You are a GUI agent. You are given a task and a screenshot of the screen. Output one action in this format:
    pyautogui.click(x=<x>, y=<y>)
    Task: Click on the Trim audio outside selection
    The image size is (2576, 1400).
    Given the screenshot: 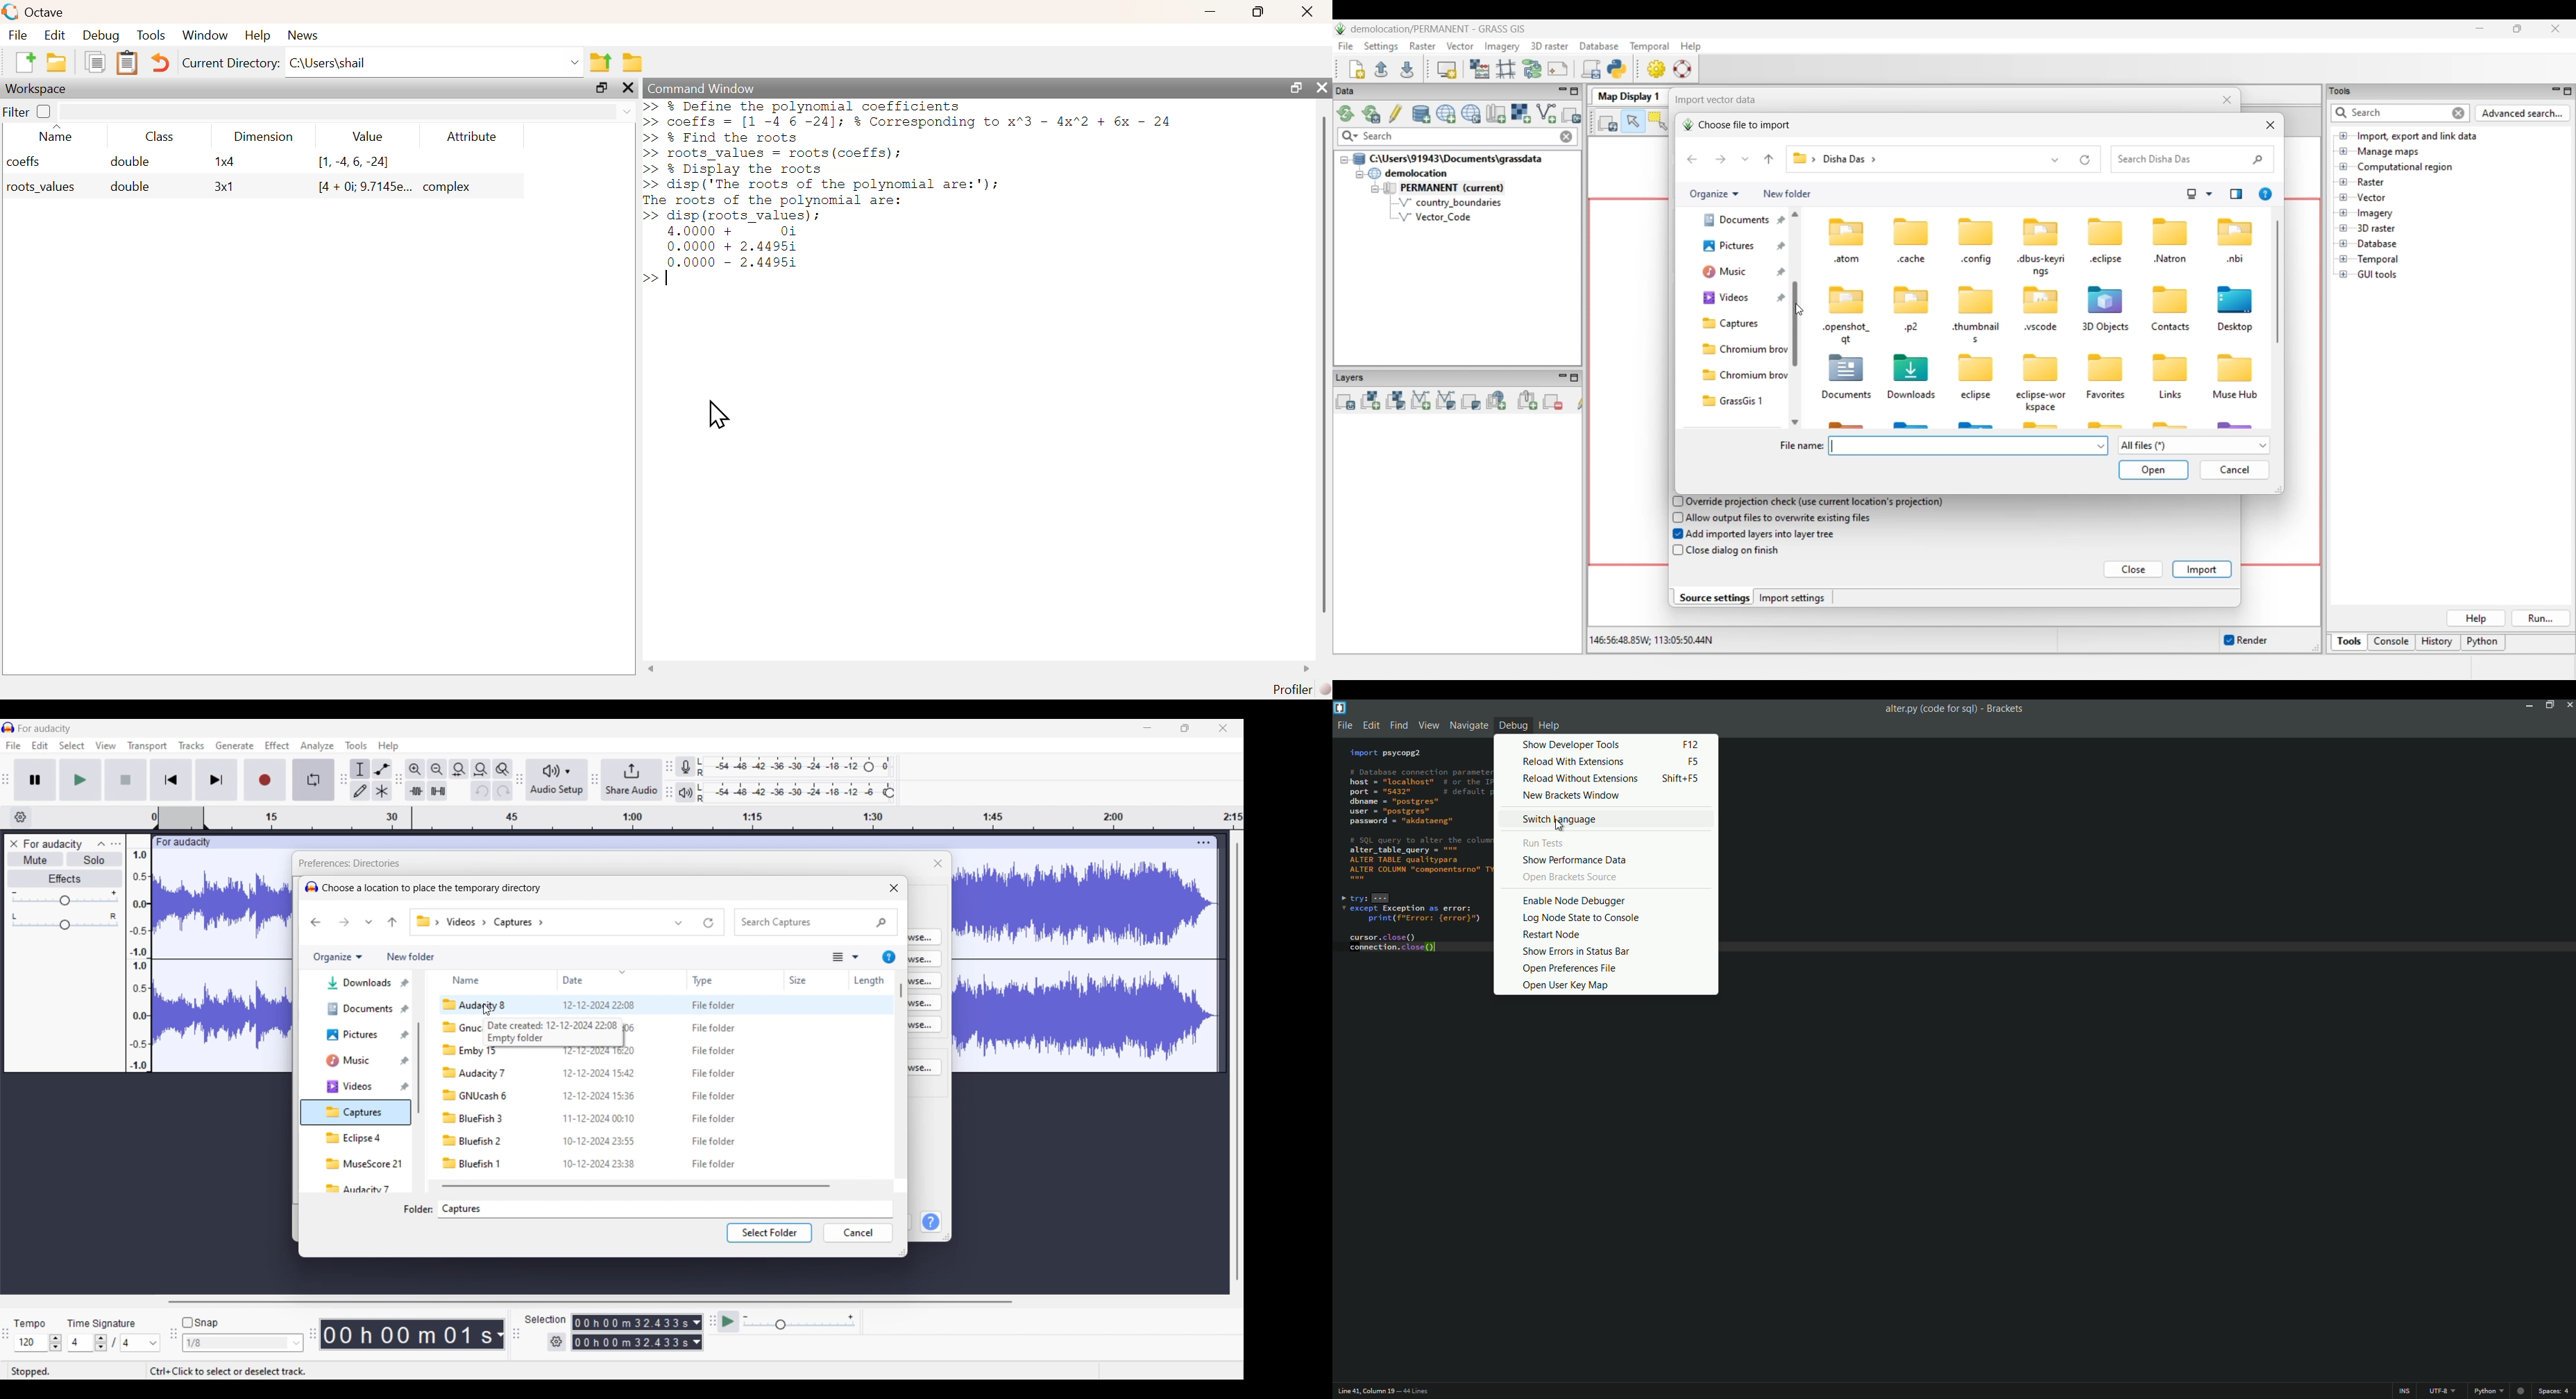 What is the action you would take?
    pyautogui.click(x=415, y=790)
    